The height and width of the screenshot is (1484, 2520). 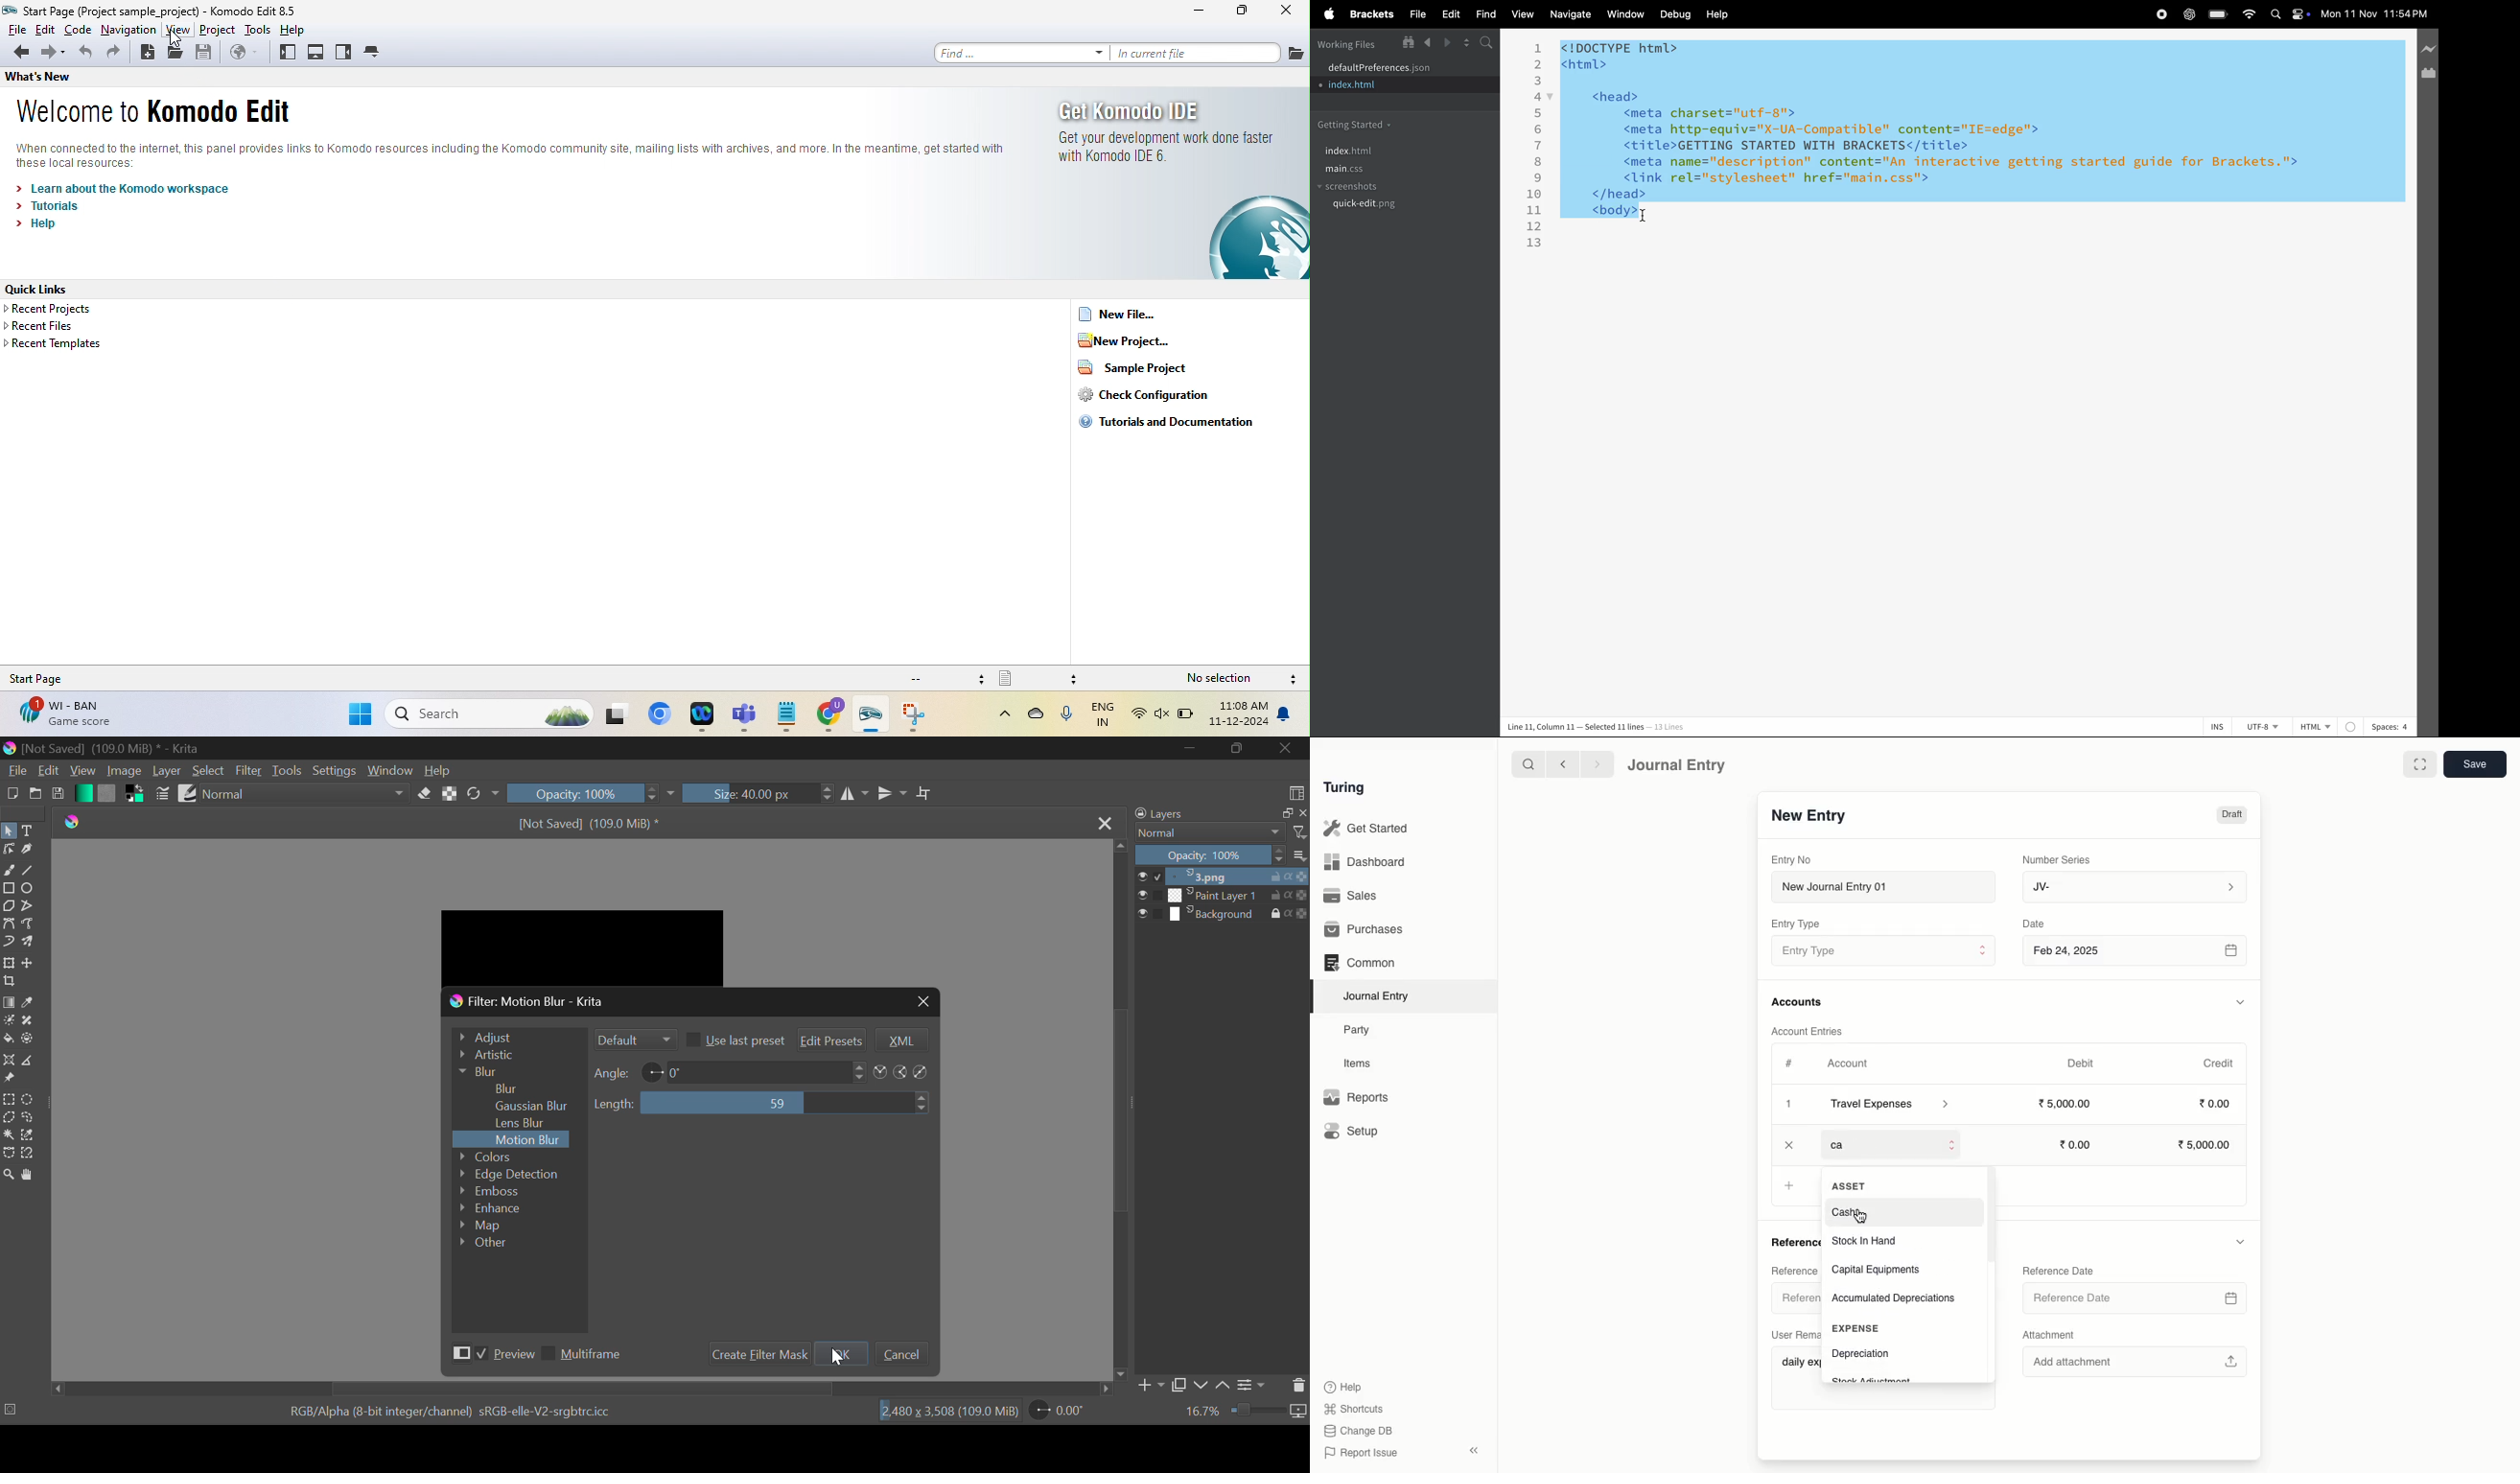 I want to click on Cash, so click(x=1846, y=1213).